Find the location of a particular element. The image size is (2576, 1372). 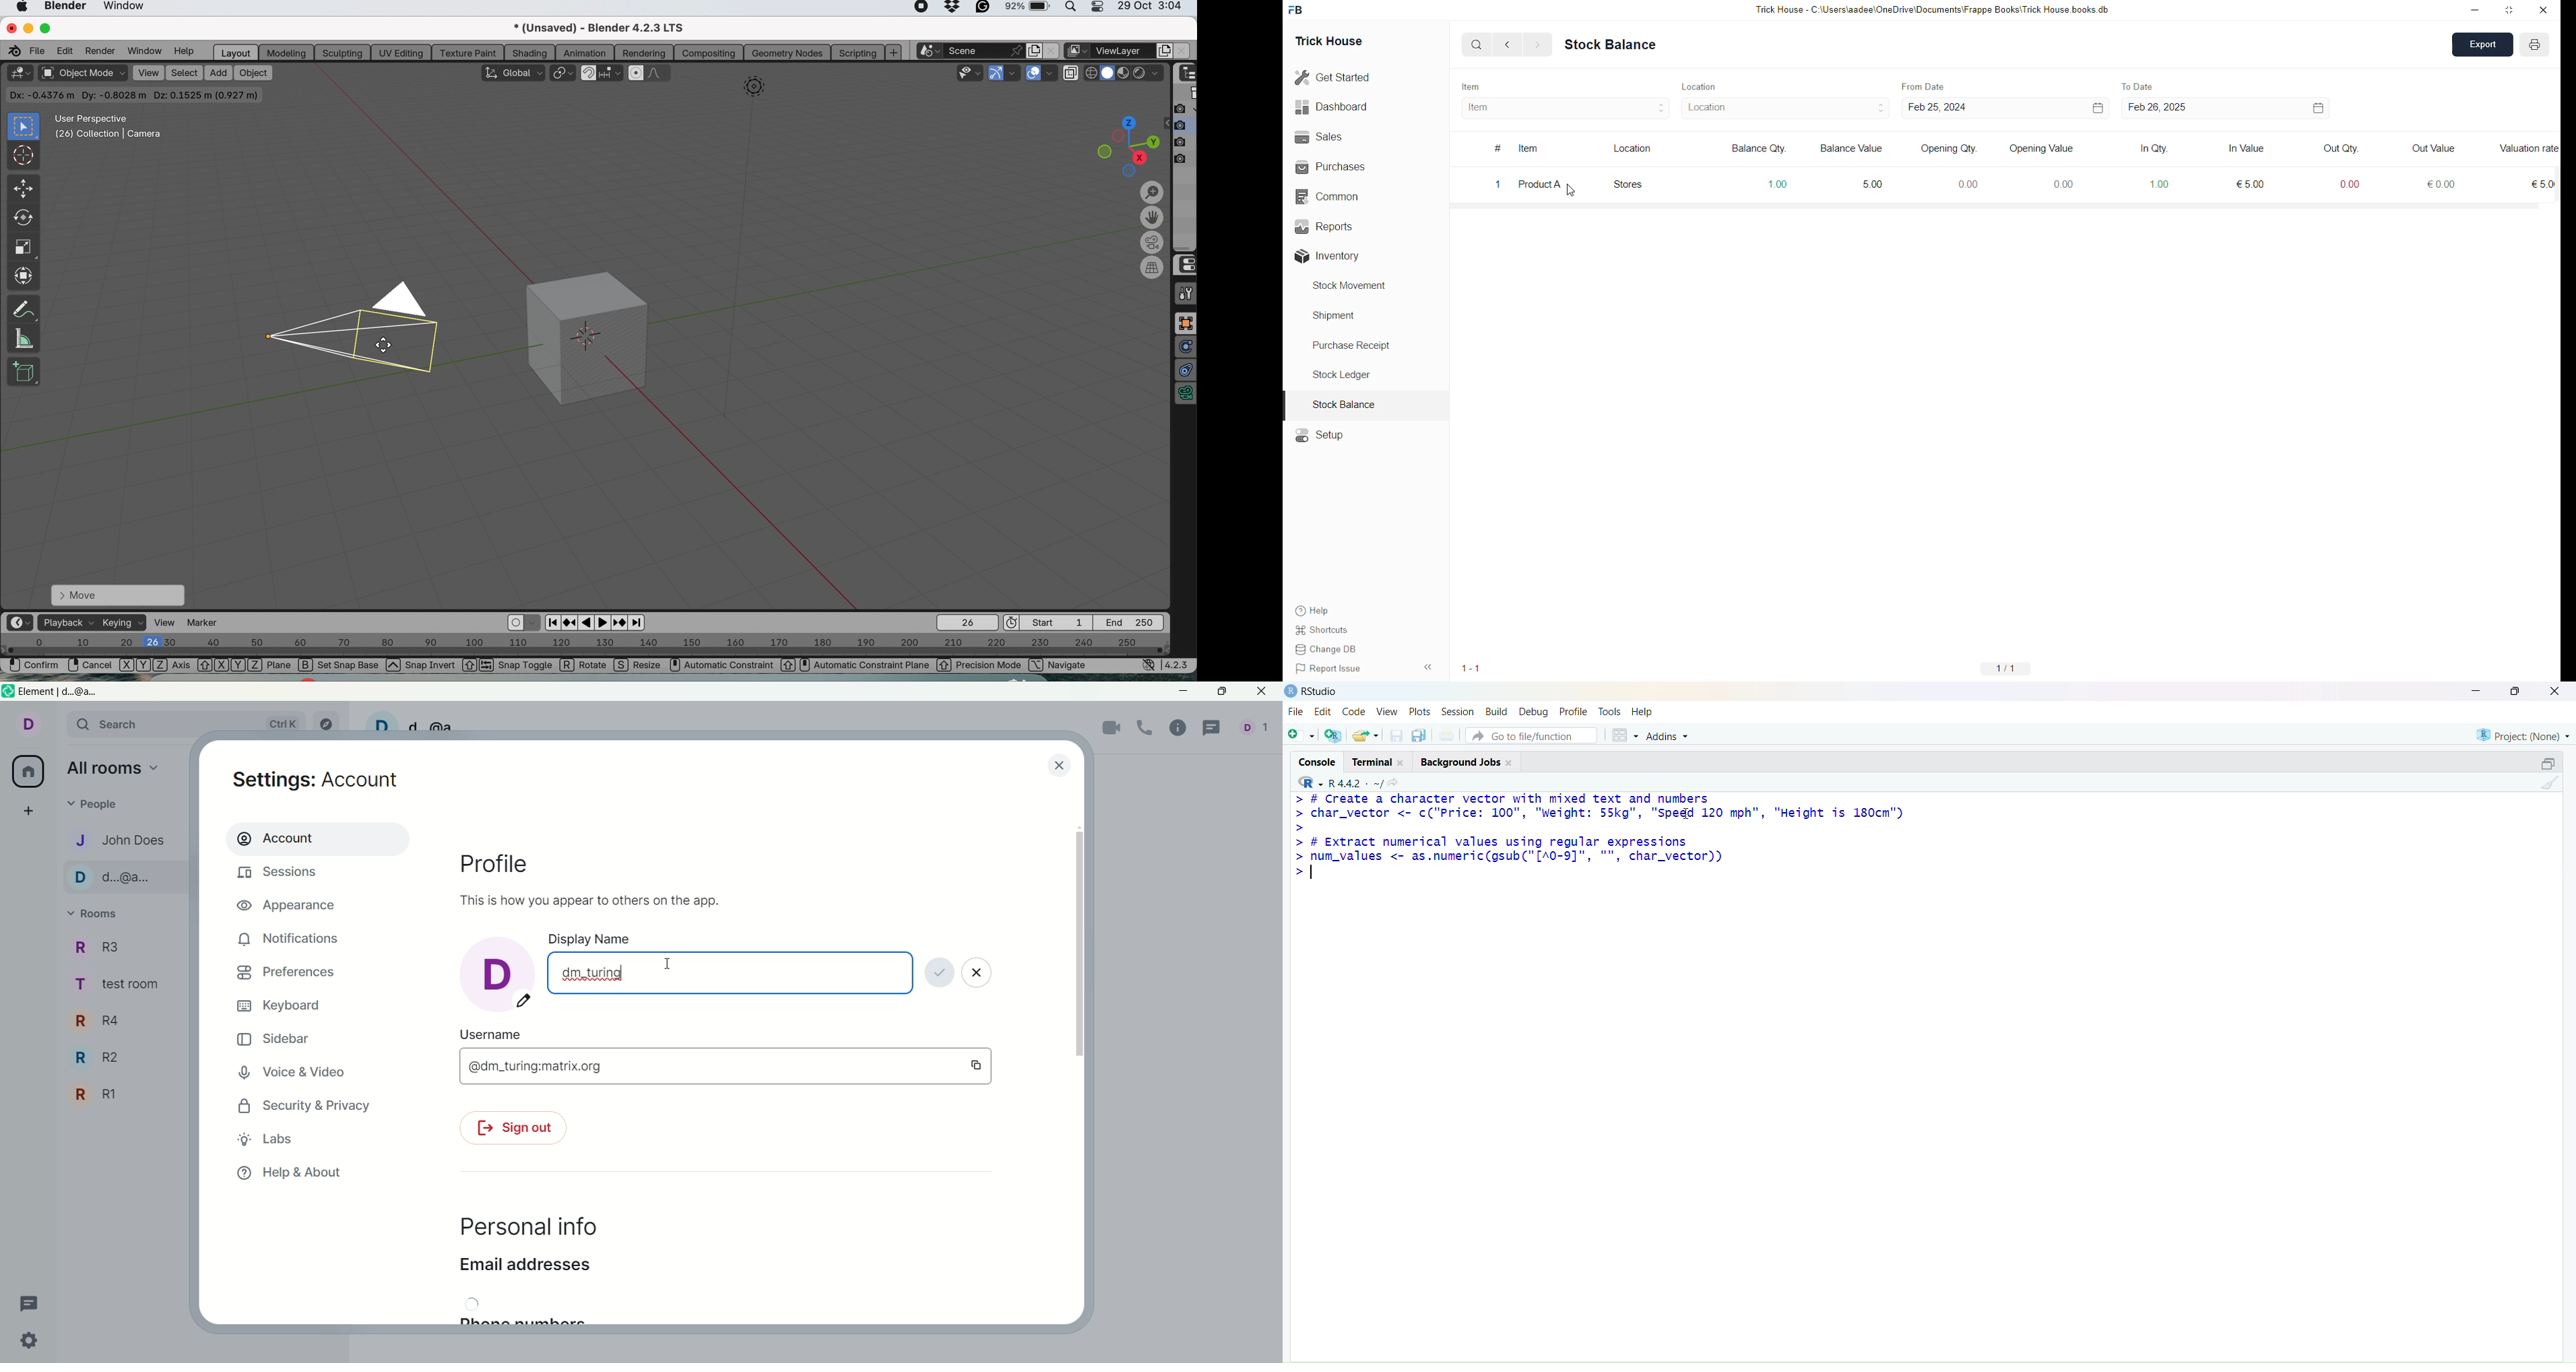

Sales is located at coordinates (1321, 140).